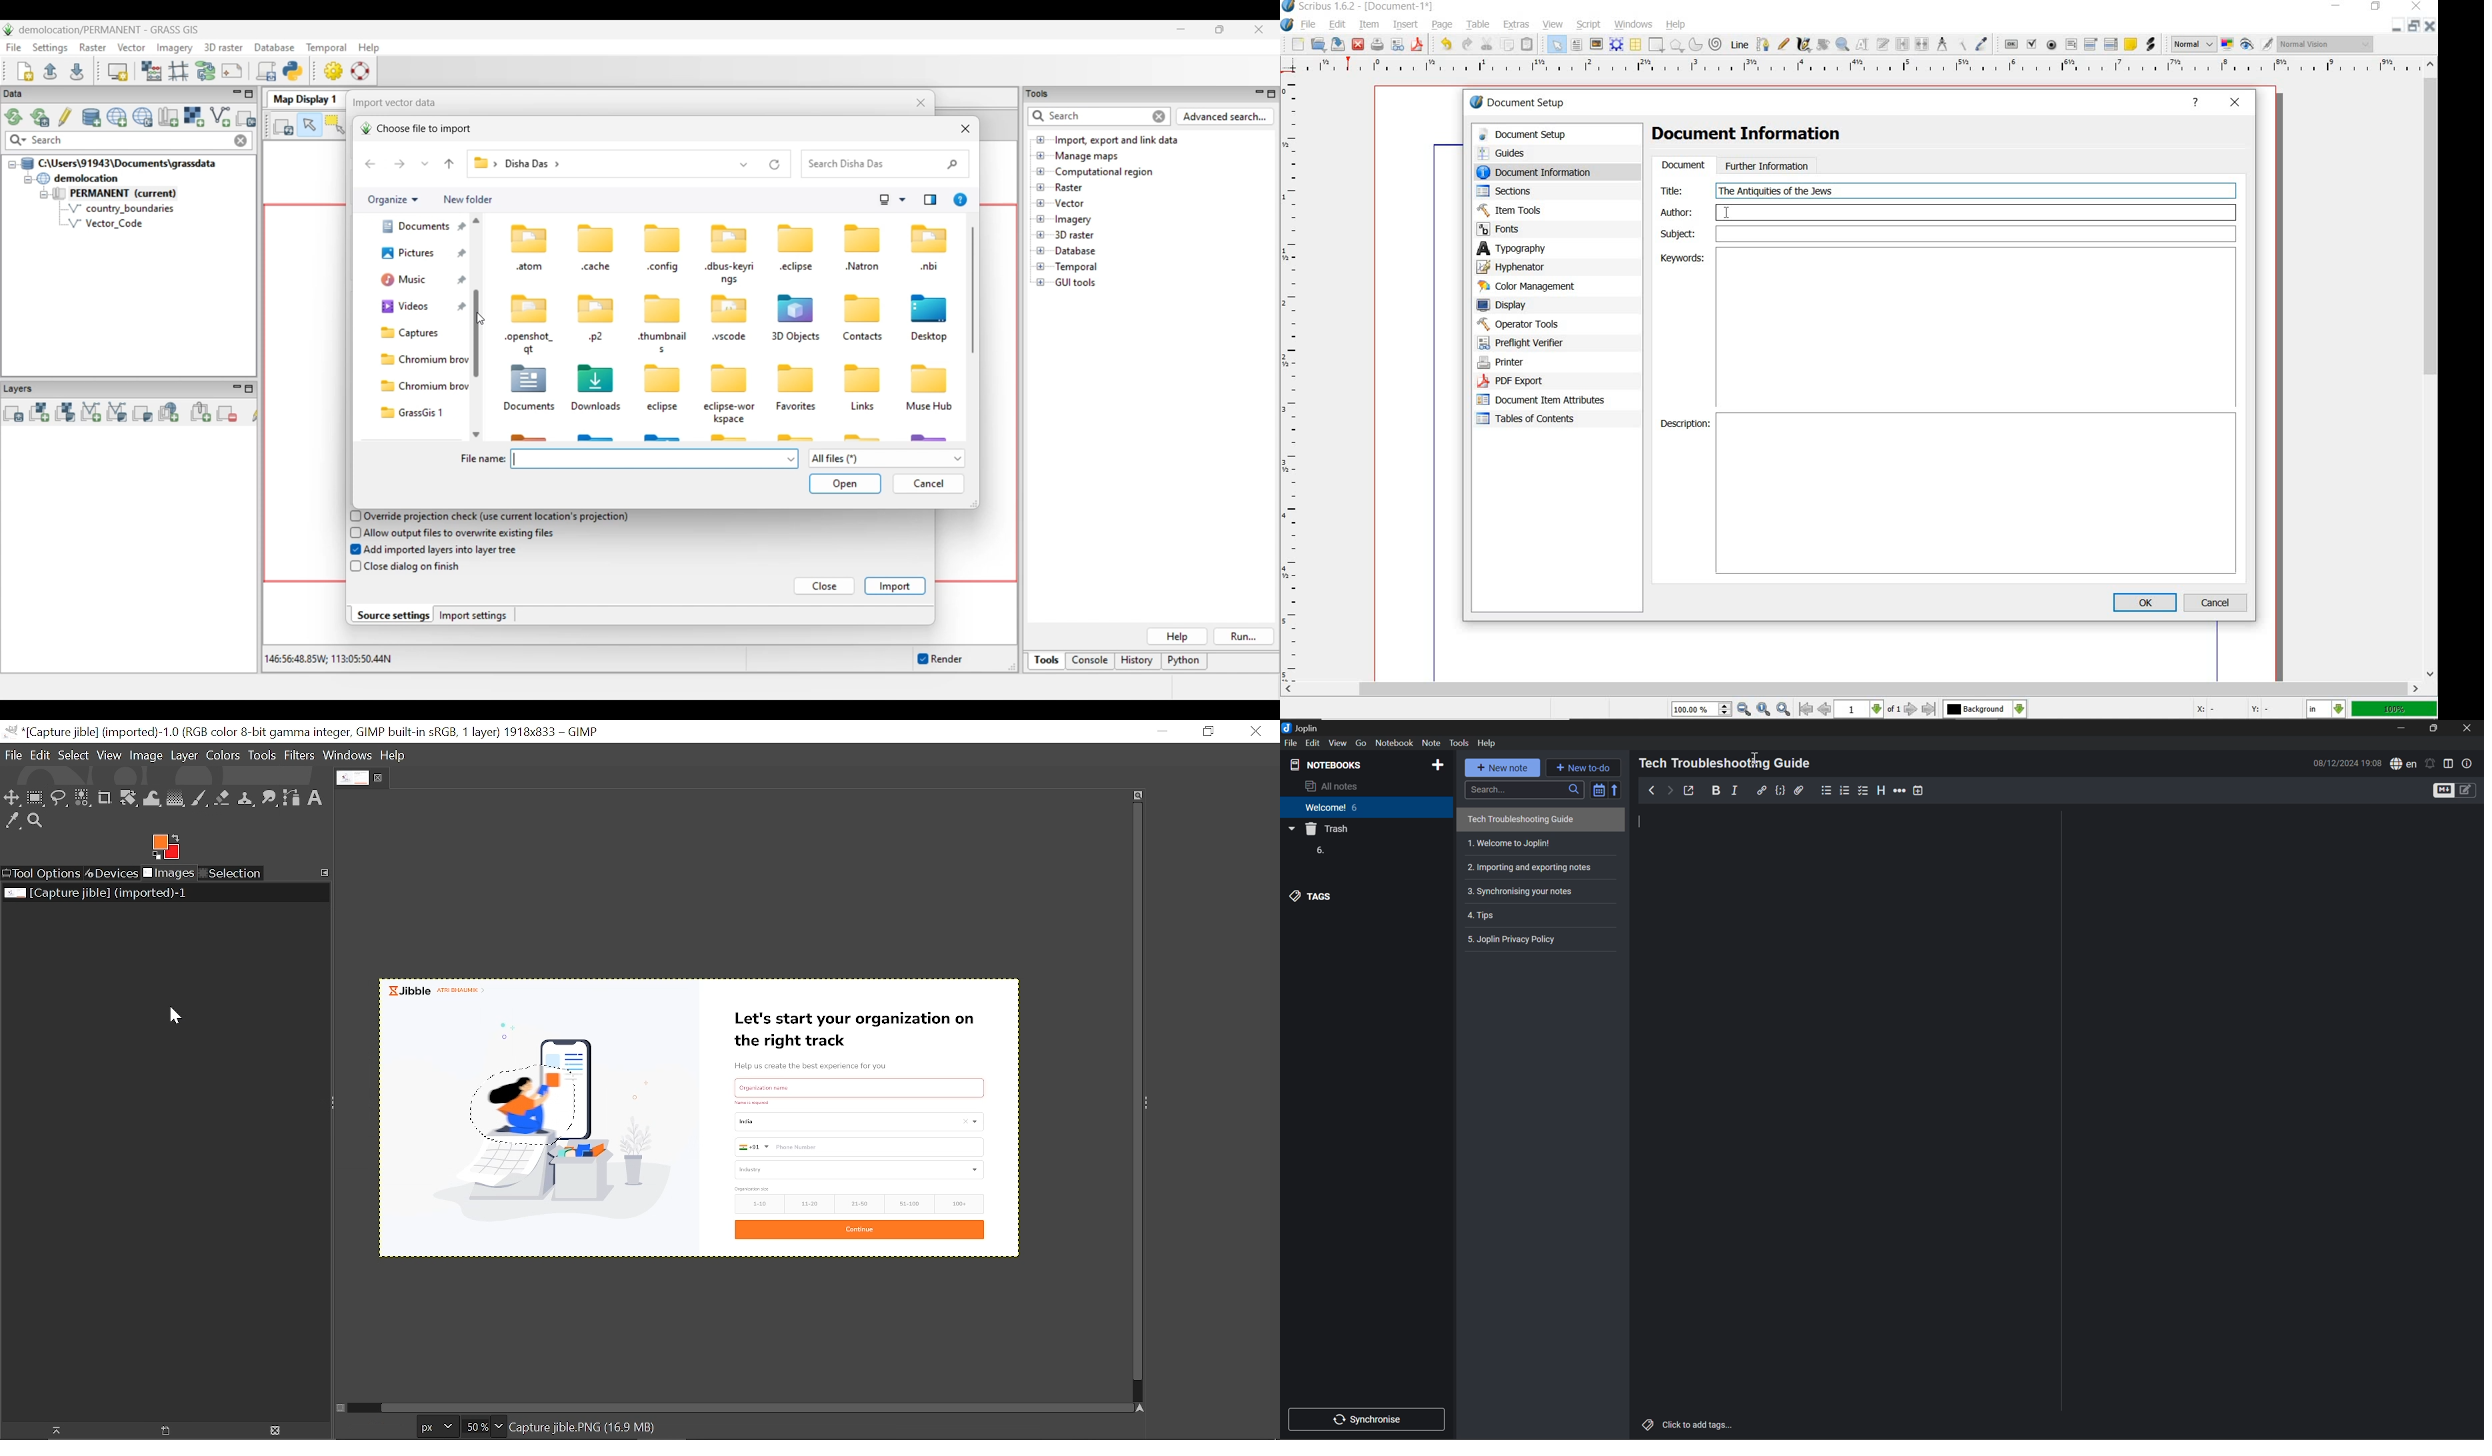 This screenshot has width=2492, height=1456. Describe the element at coordinates (1533, 866) in the screenshot. I see `Importing and exporting notes` at that location.